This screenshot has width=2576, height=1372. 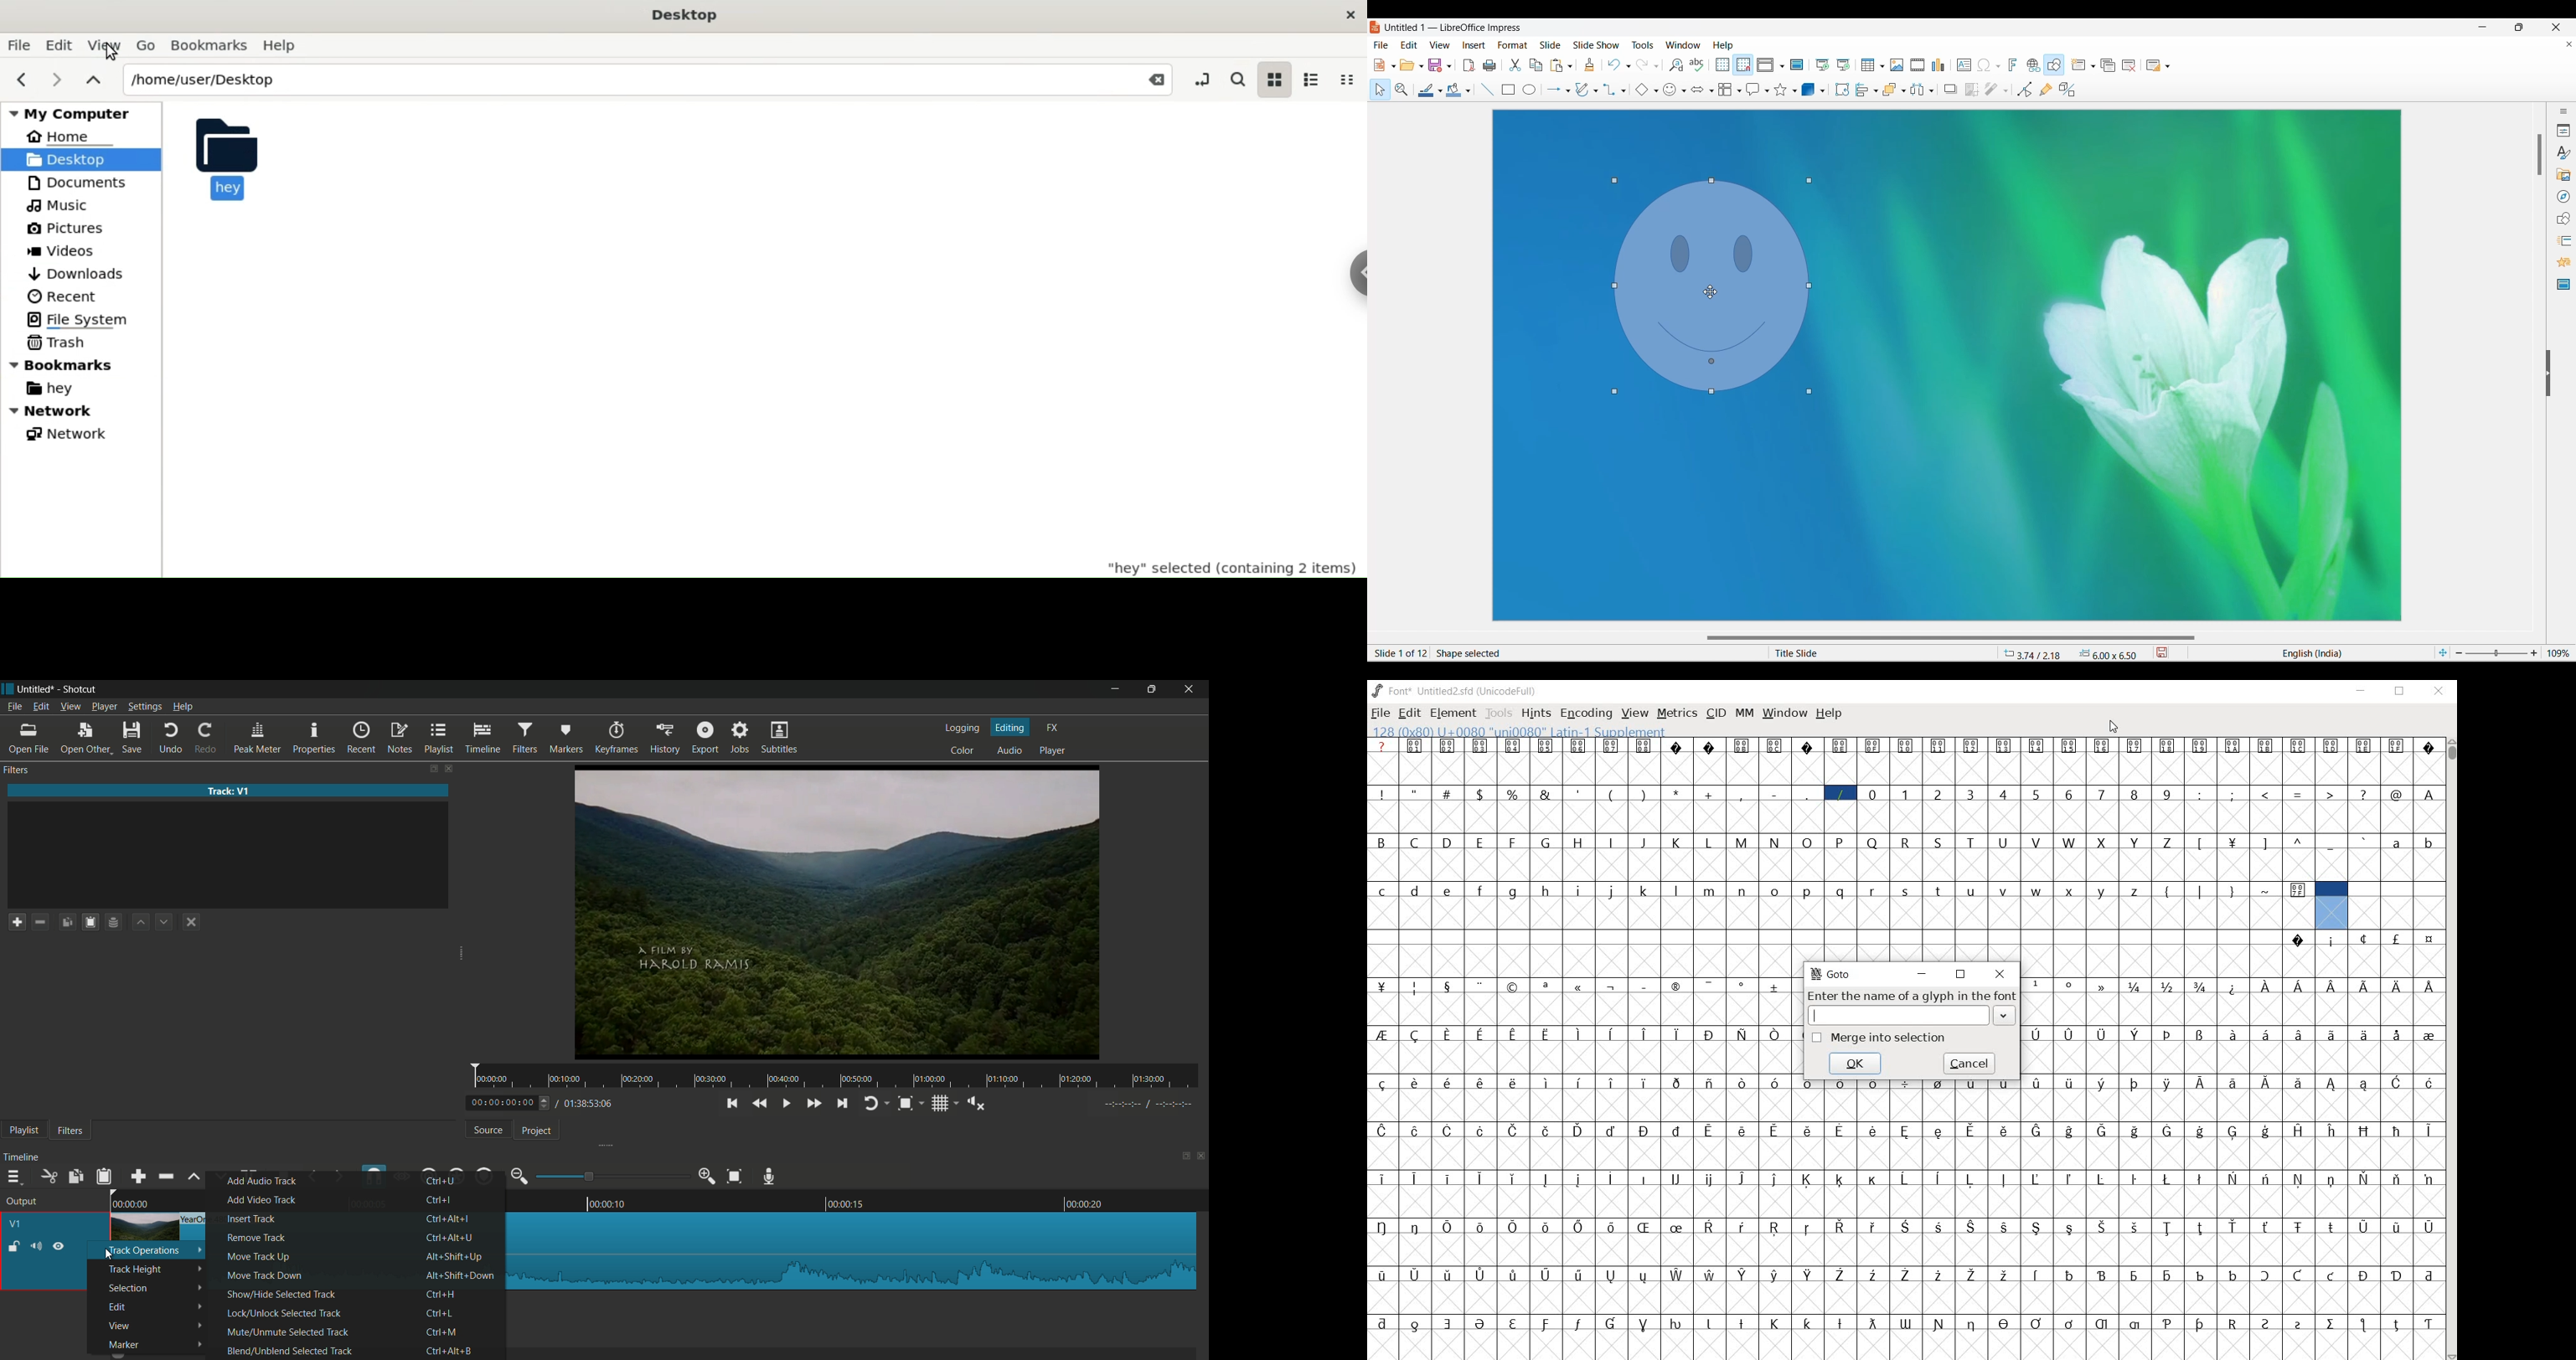 What do you see at coordinates (1613, 986) in the screenshot?
I see `Symbol` at bounding box center [1613, 986].